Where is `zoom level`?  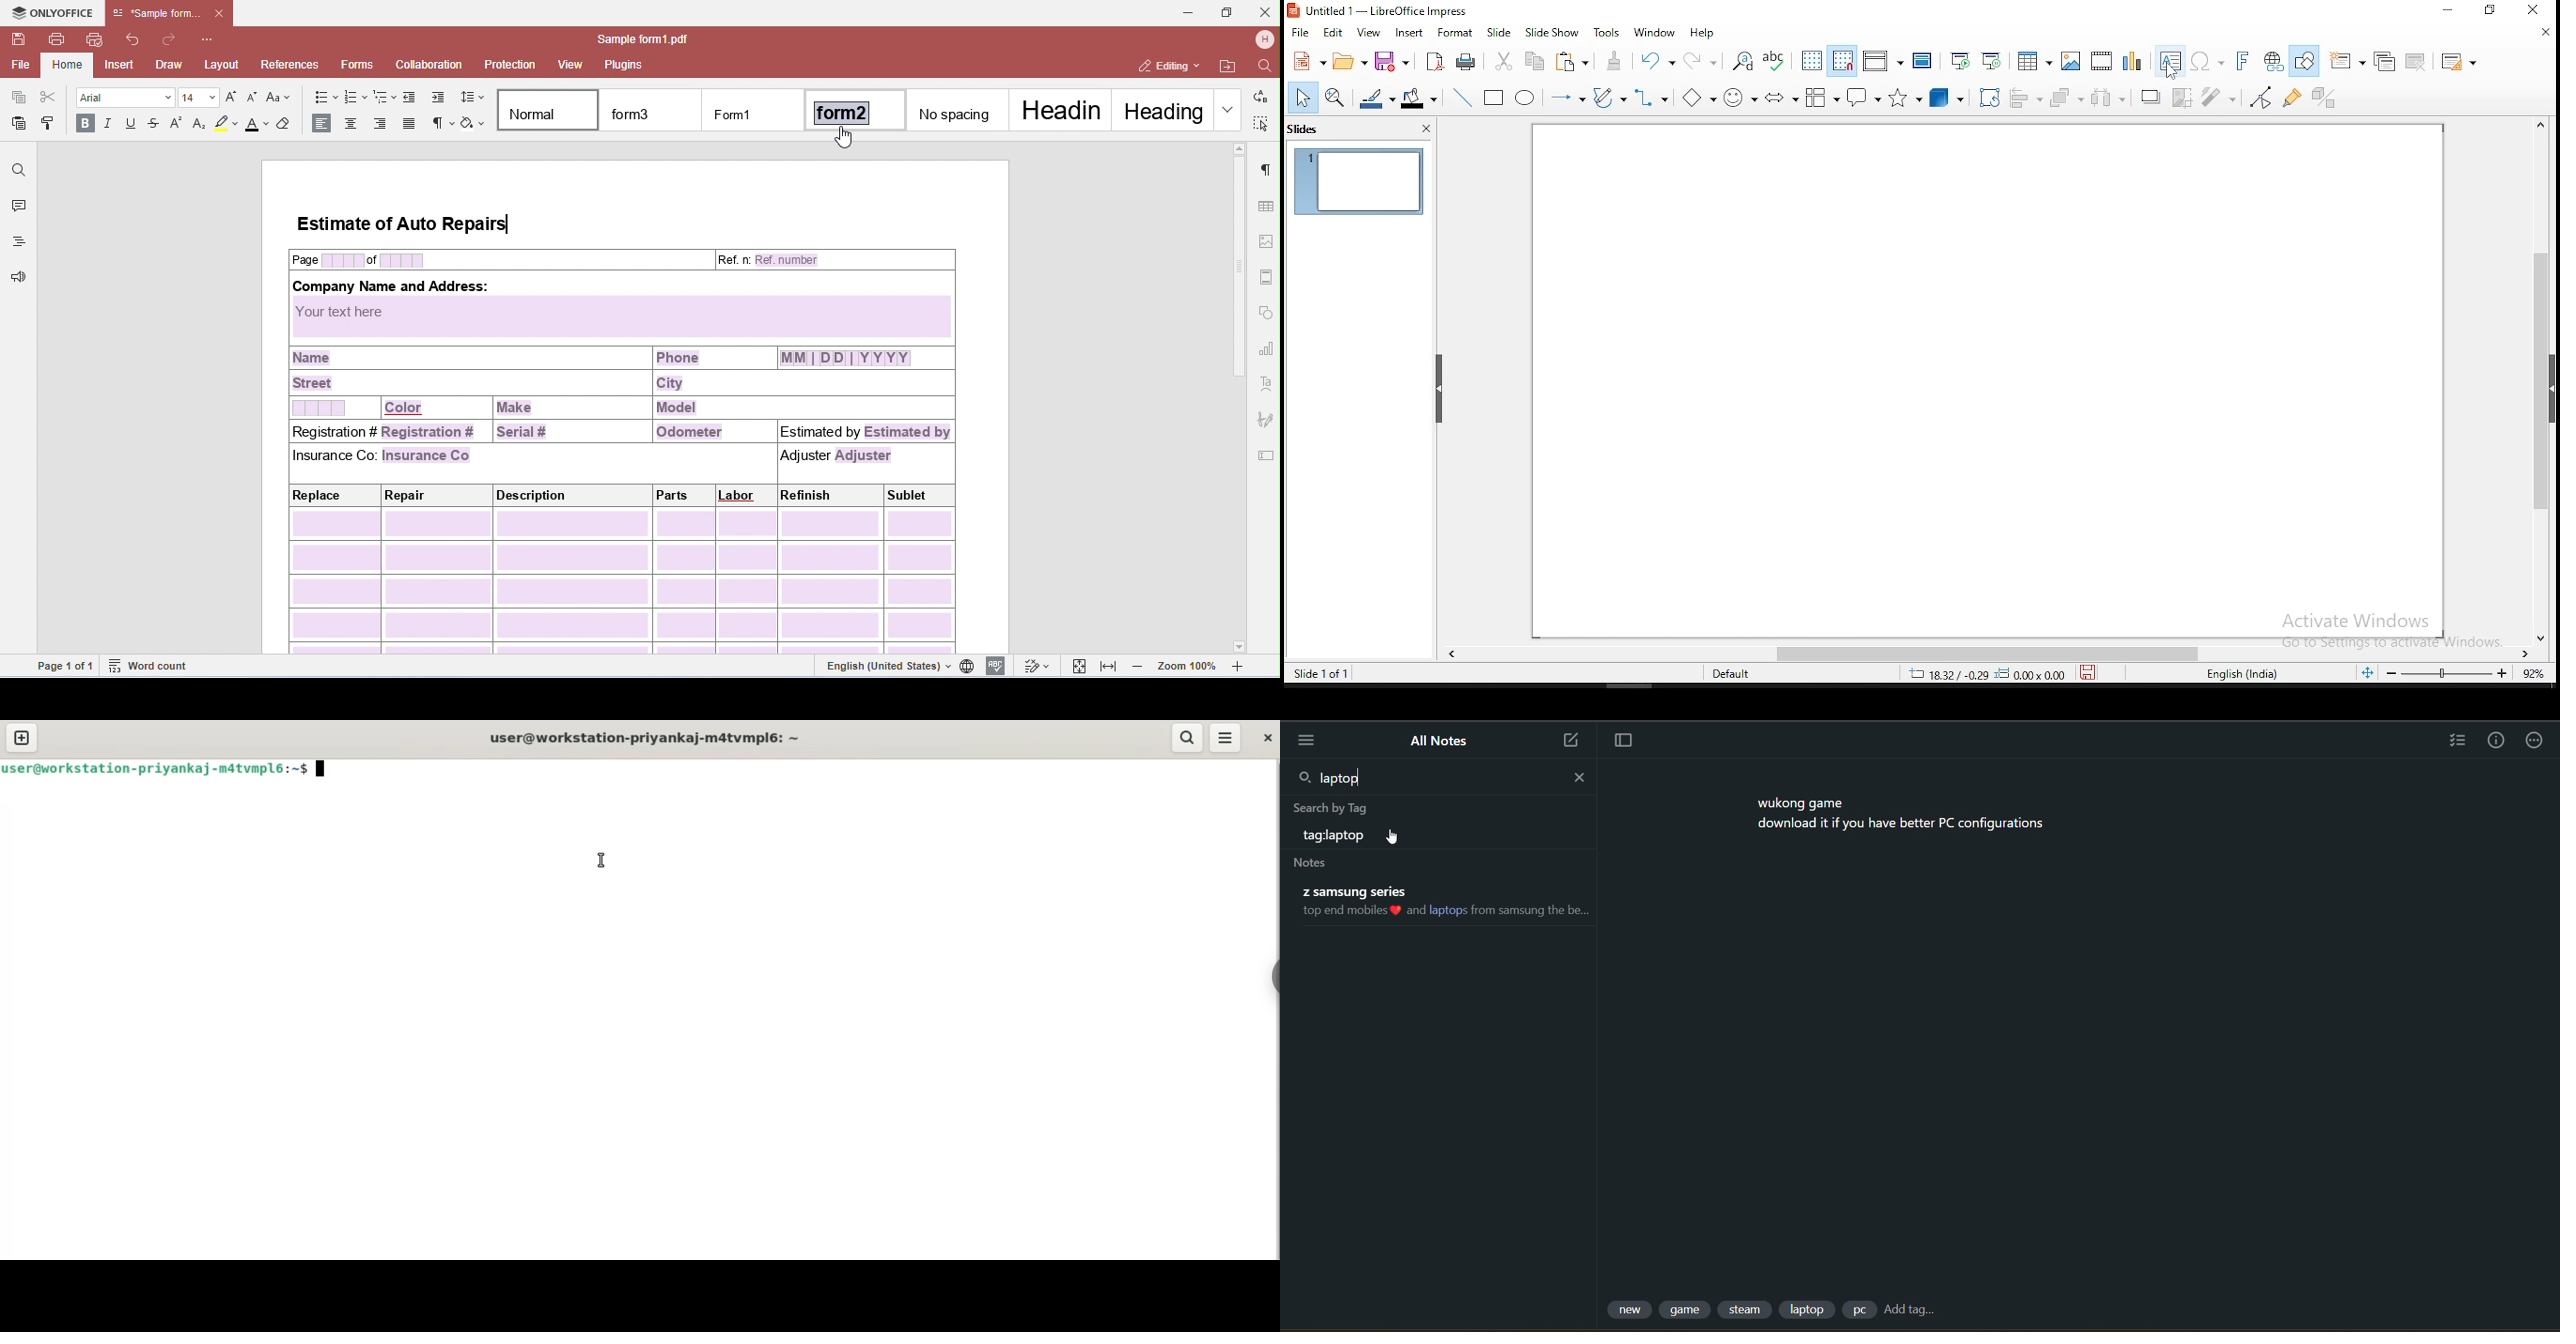
zoom level is located at coordinates (2465, 673).